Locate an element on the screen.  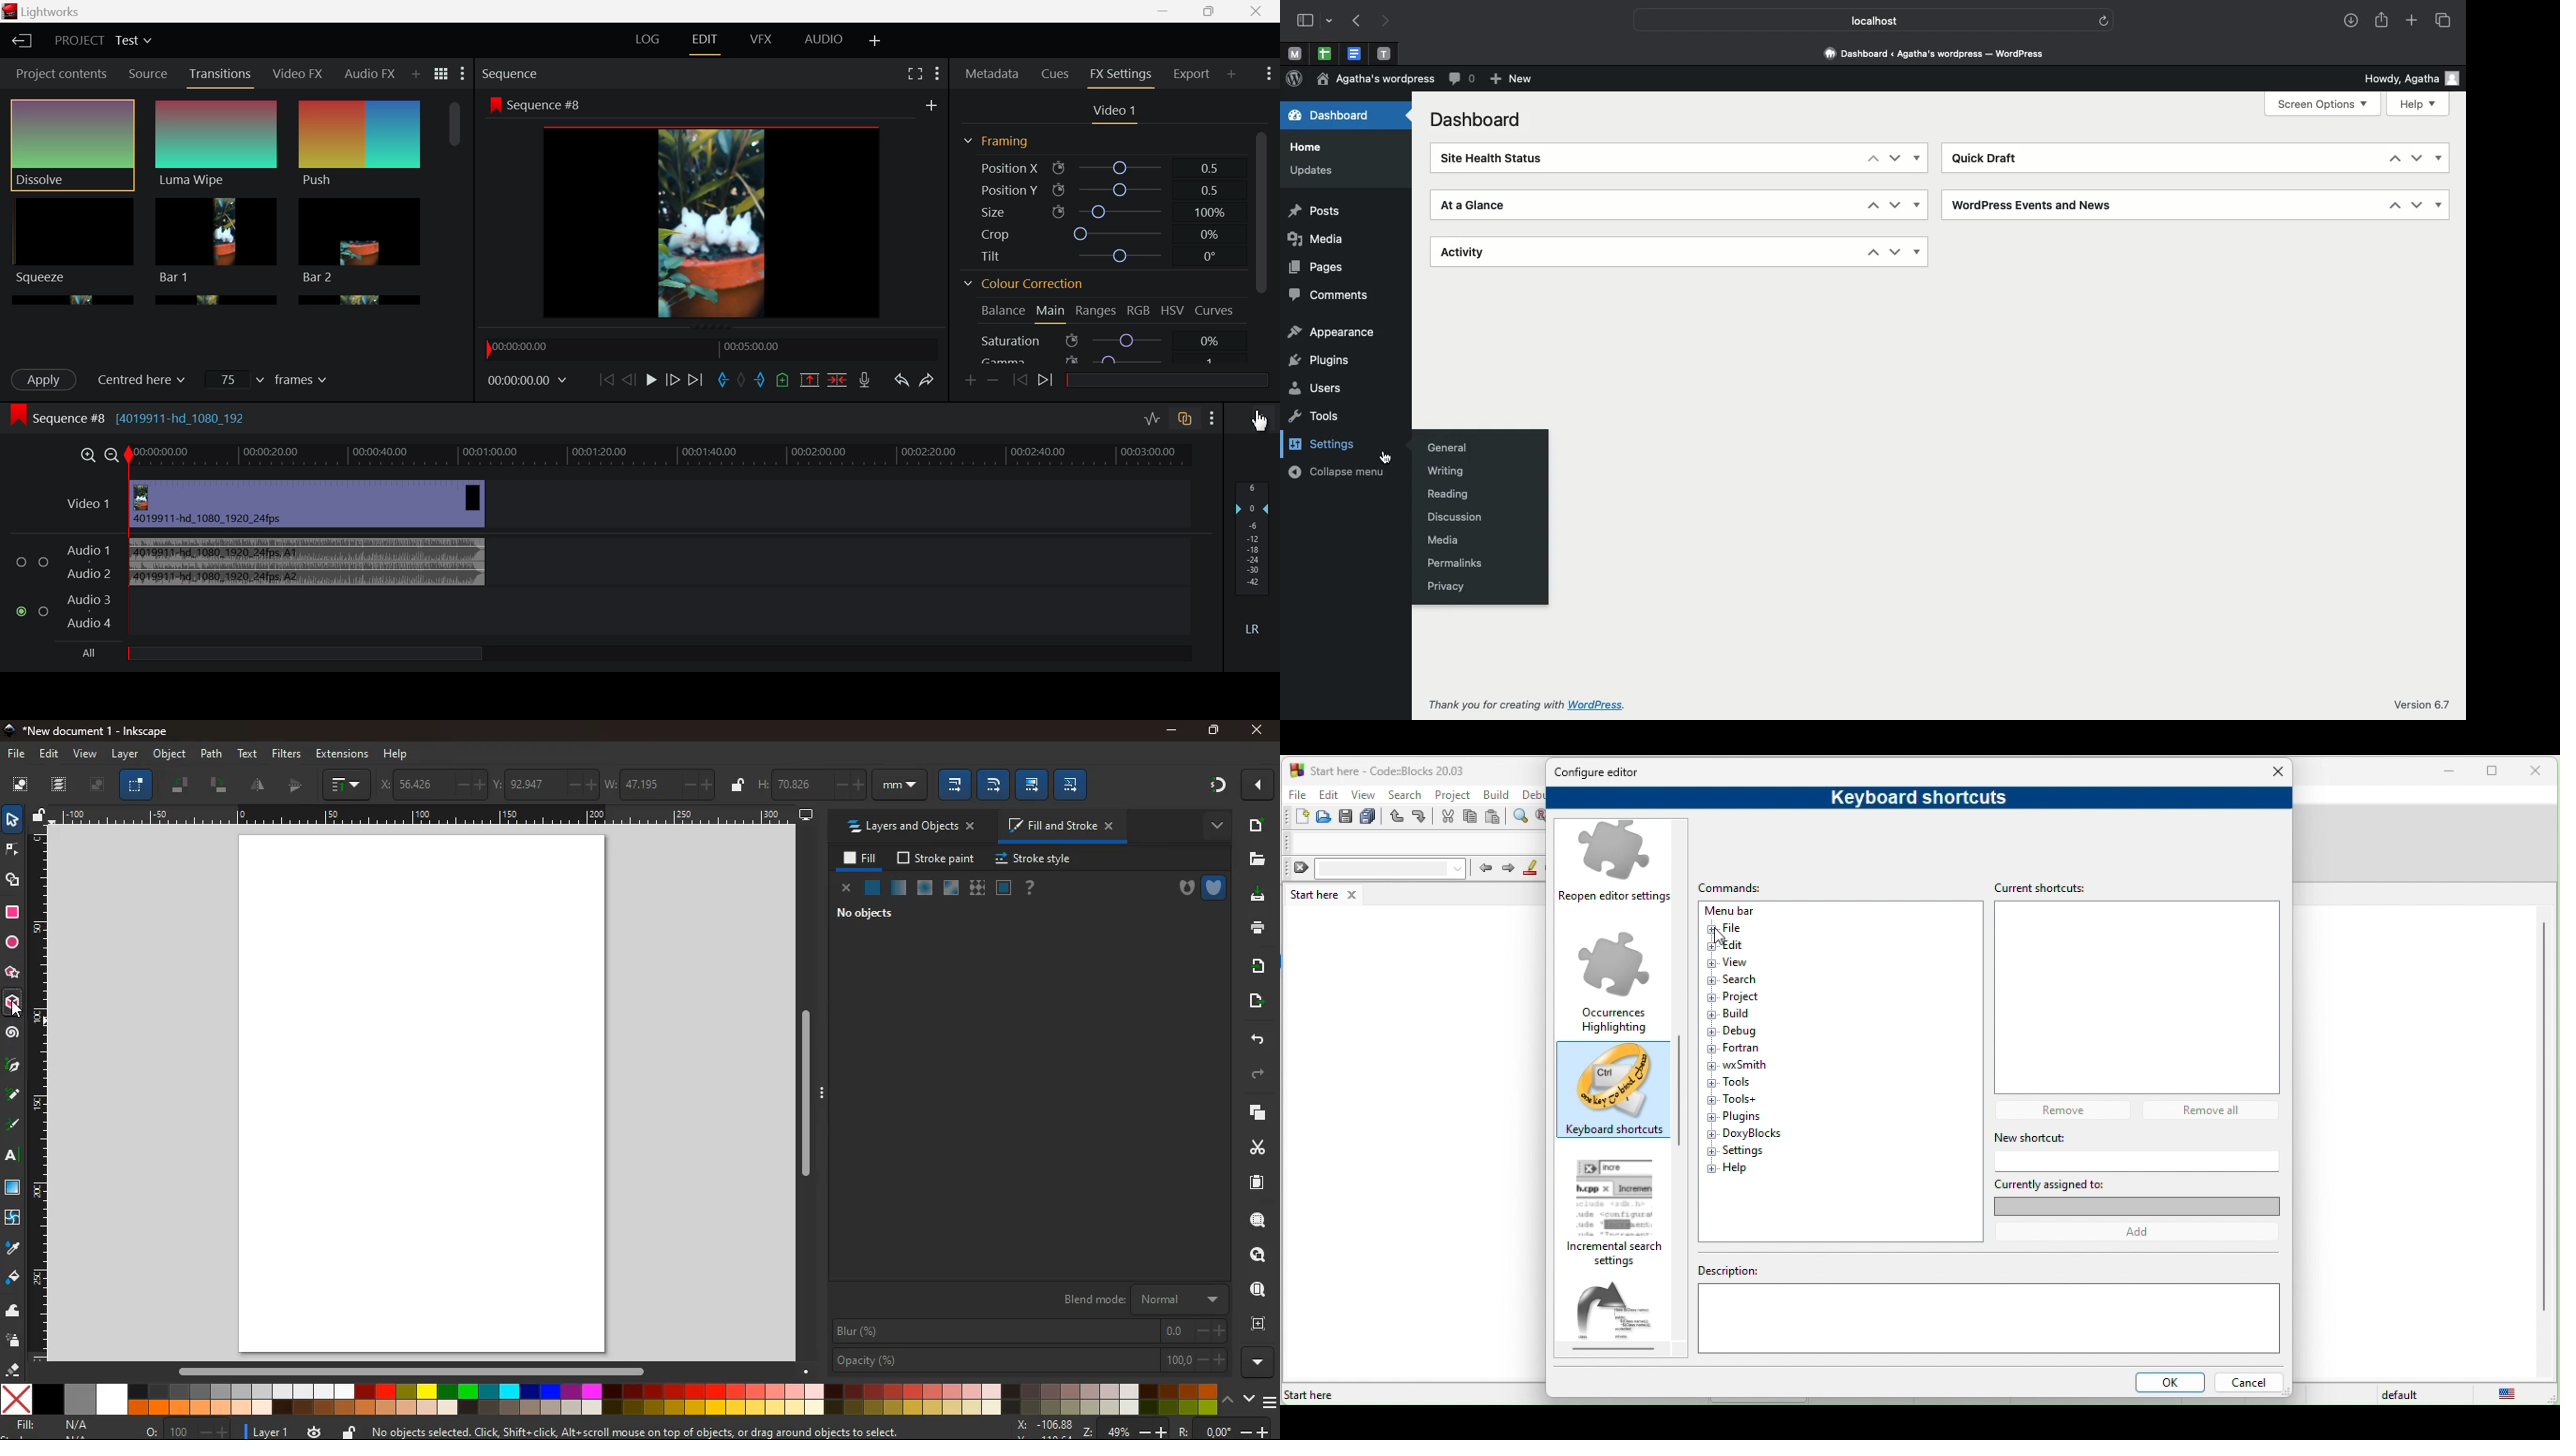
copy is located at coordinates (1471, 818).